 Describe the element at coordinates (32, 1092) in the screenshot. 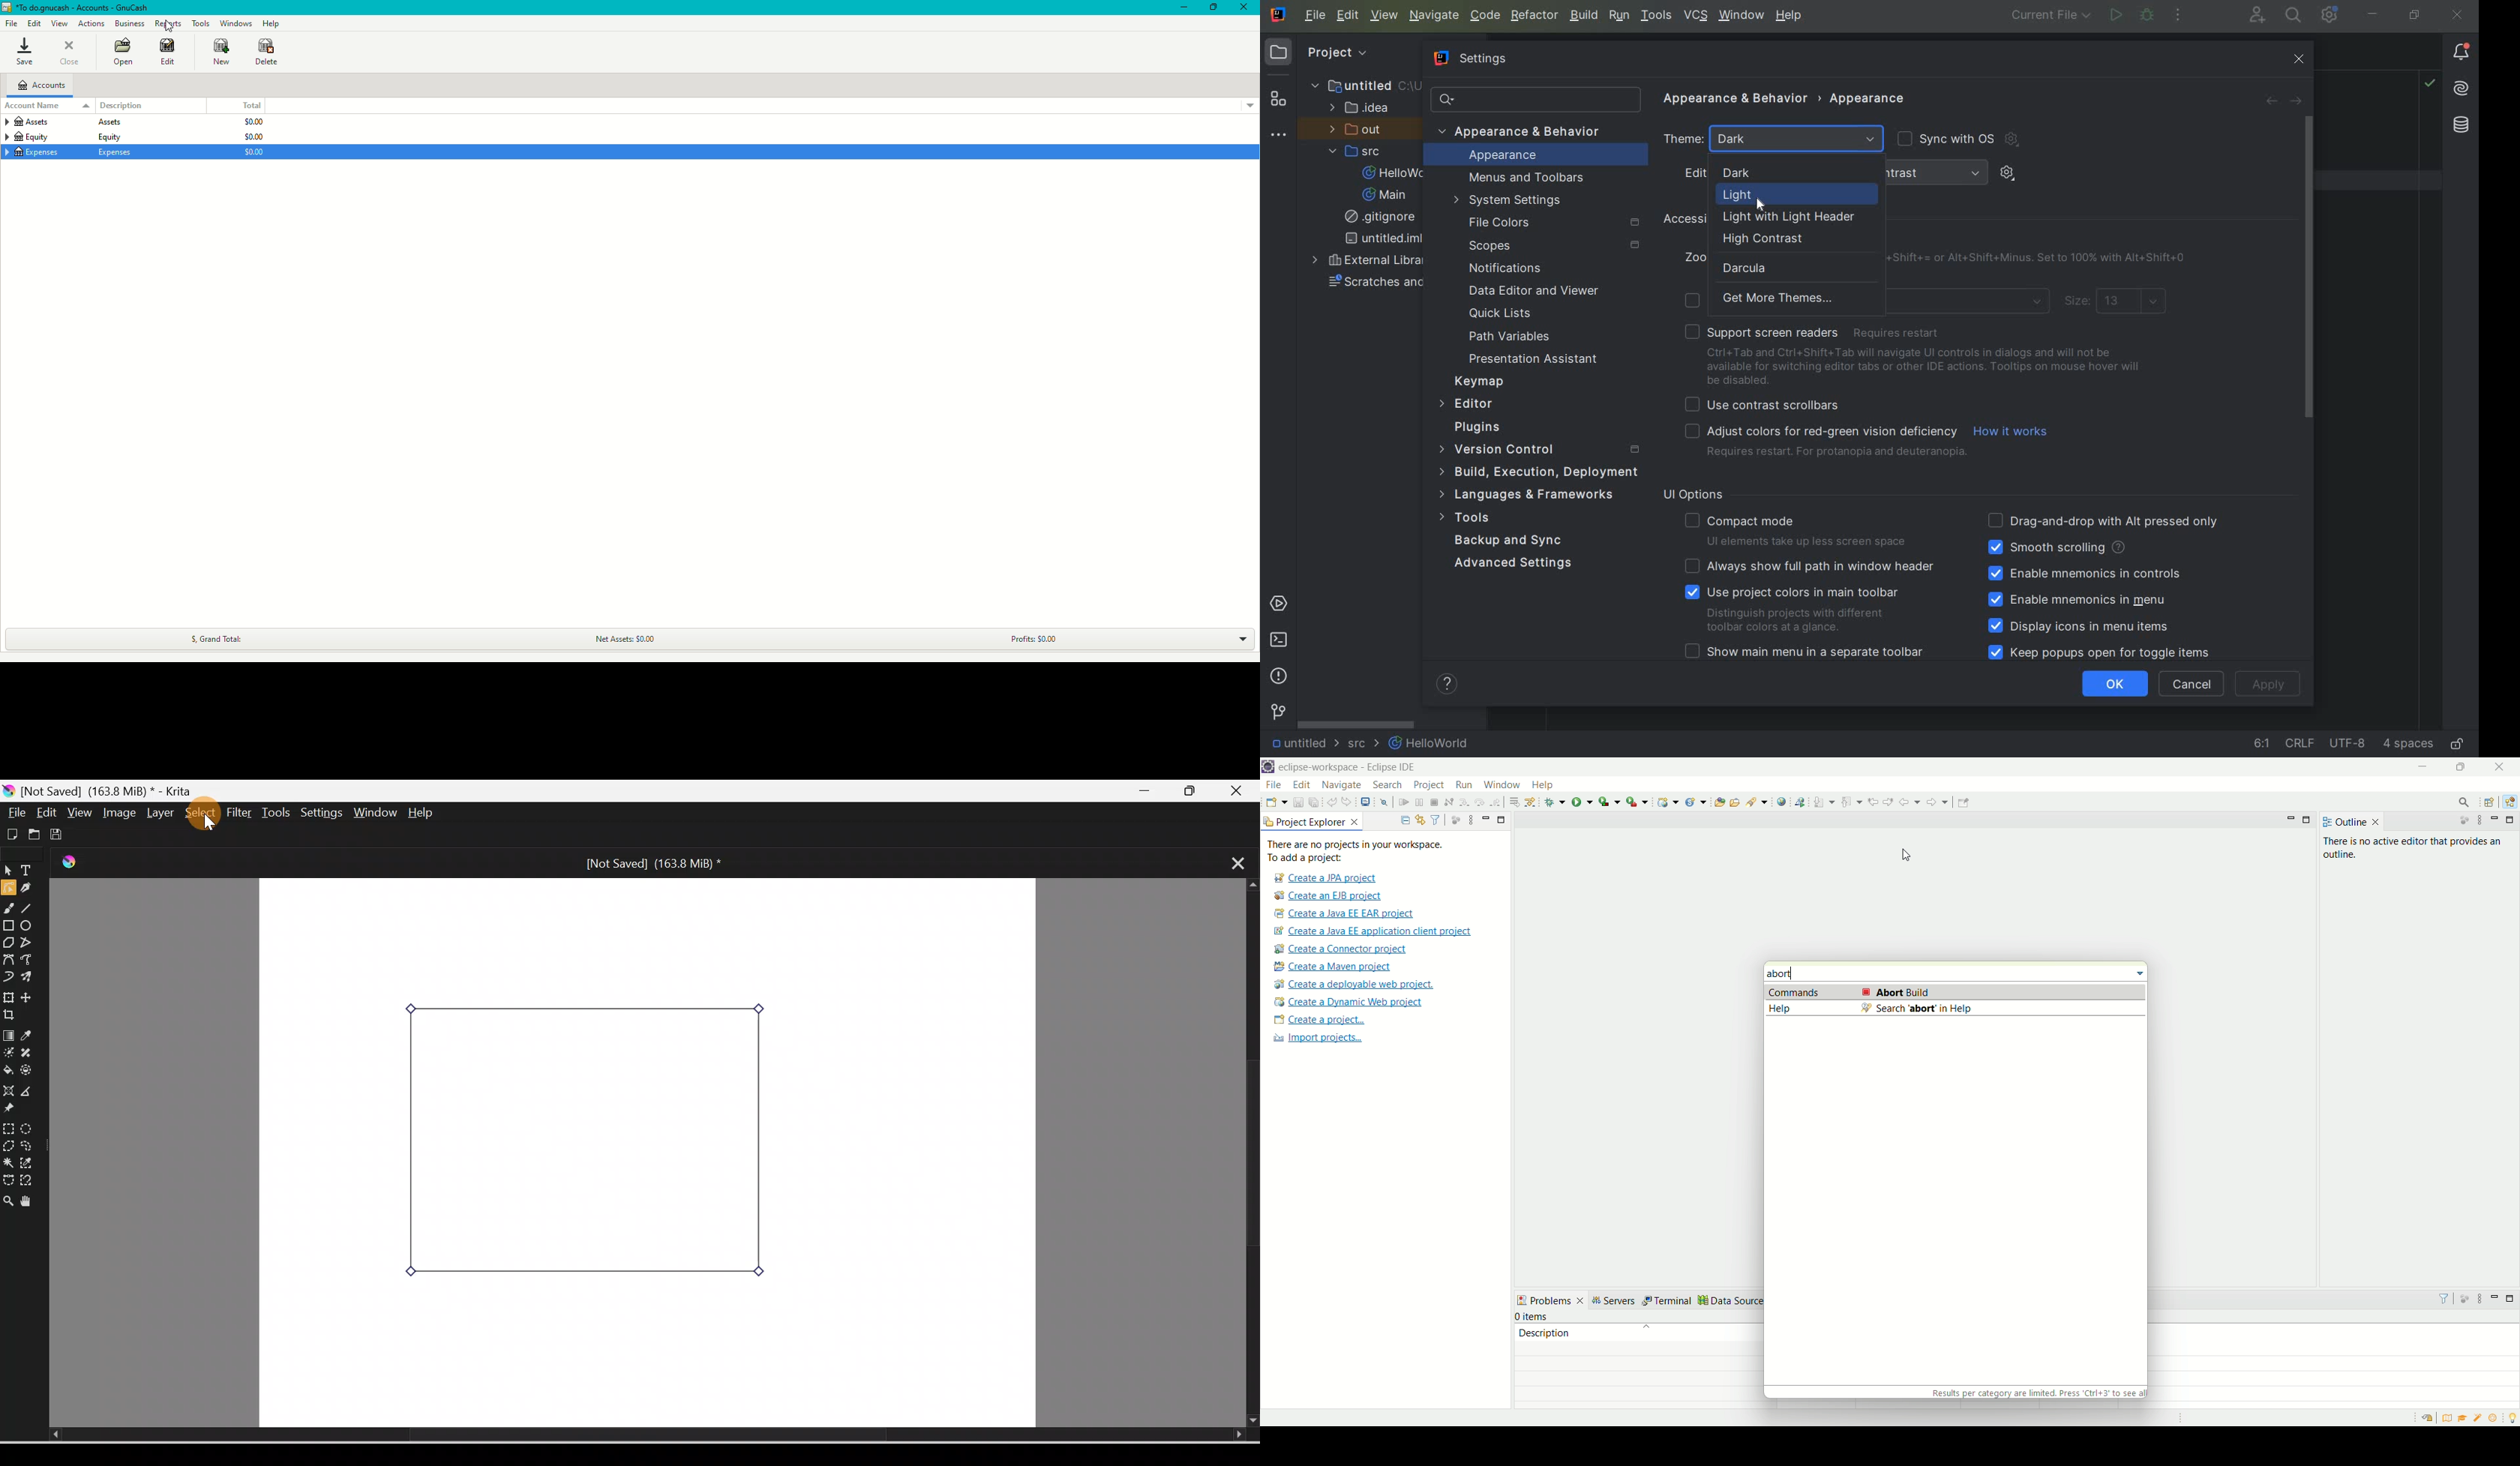

I see `Measure the distance between two points` at that location.